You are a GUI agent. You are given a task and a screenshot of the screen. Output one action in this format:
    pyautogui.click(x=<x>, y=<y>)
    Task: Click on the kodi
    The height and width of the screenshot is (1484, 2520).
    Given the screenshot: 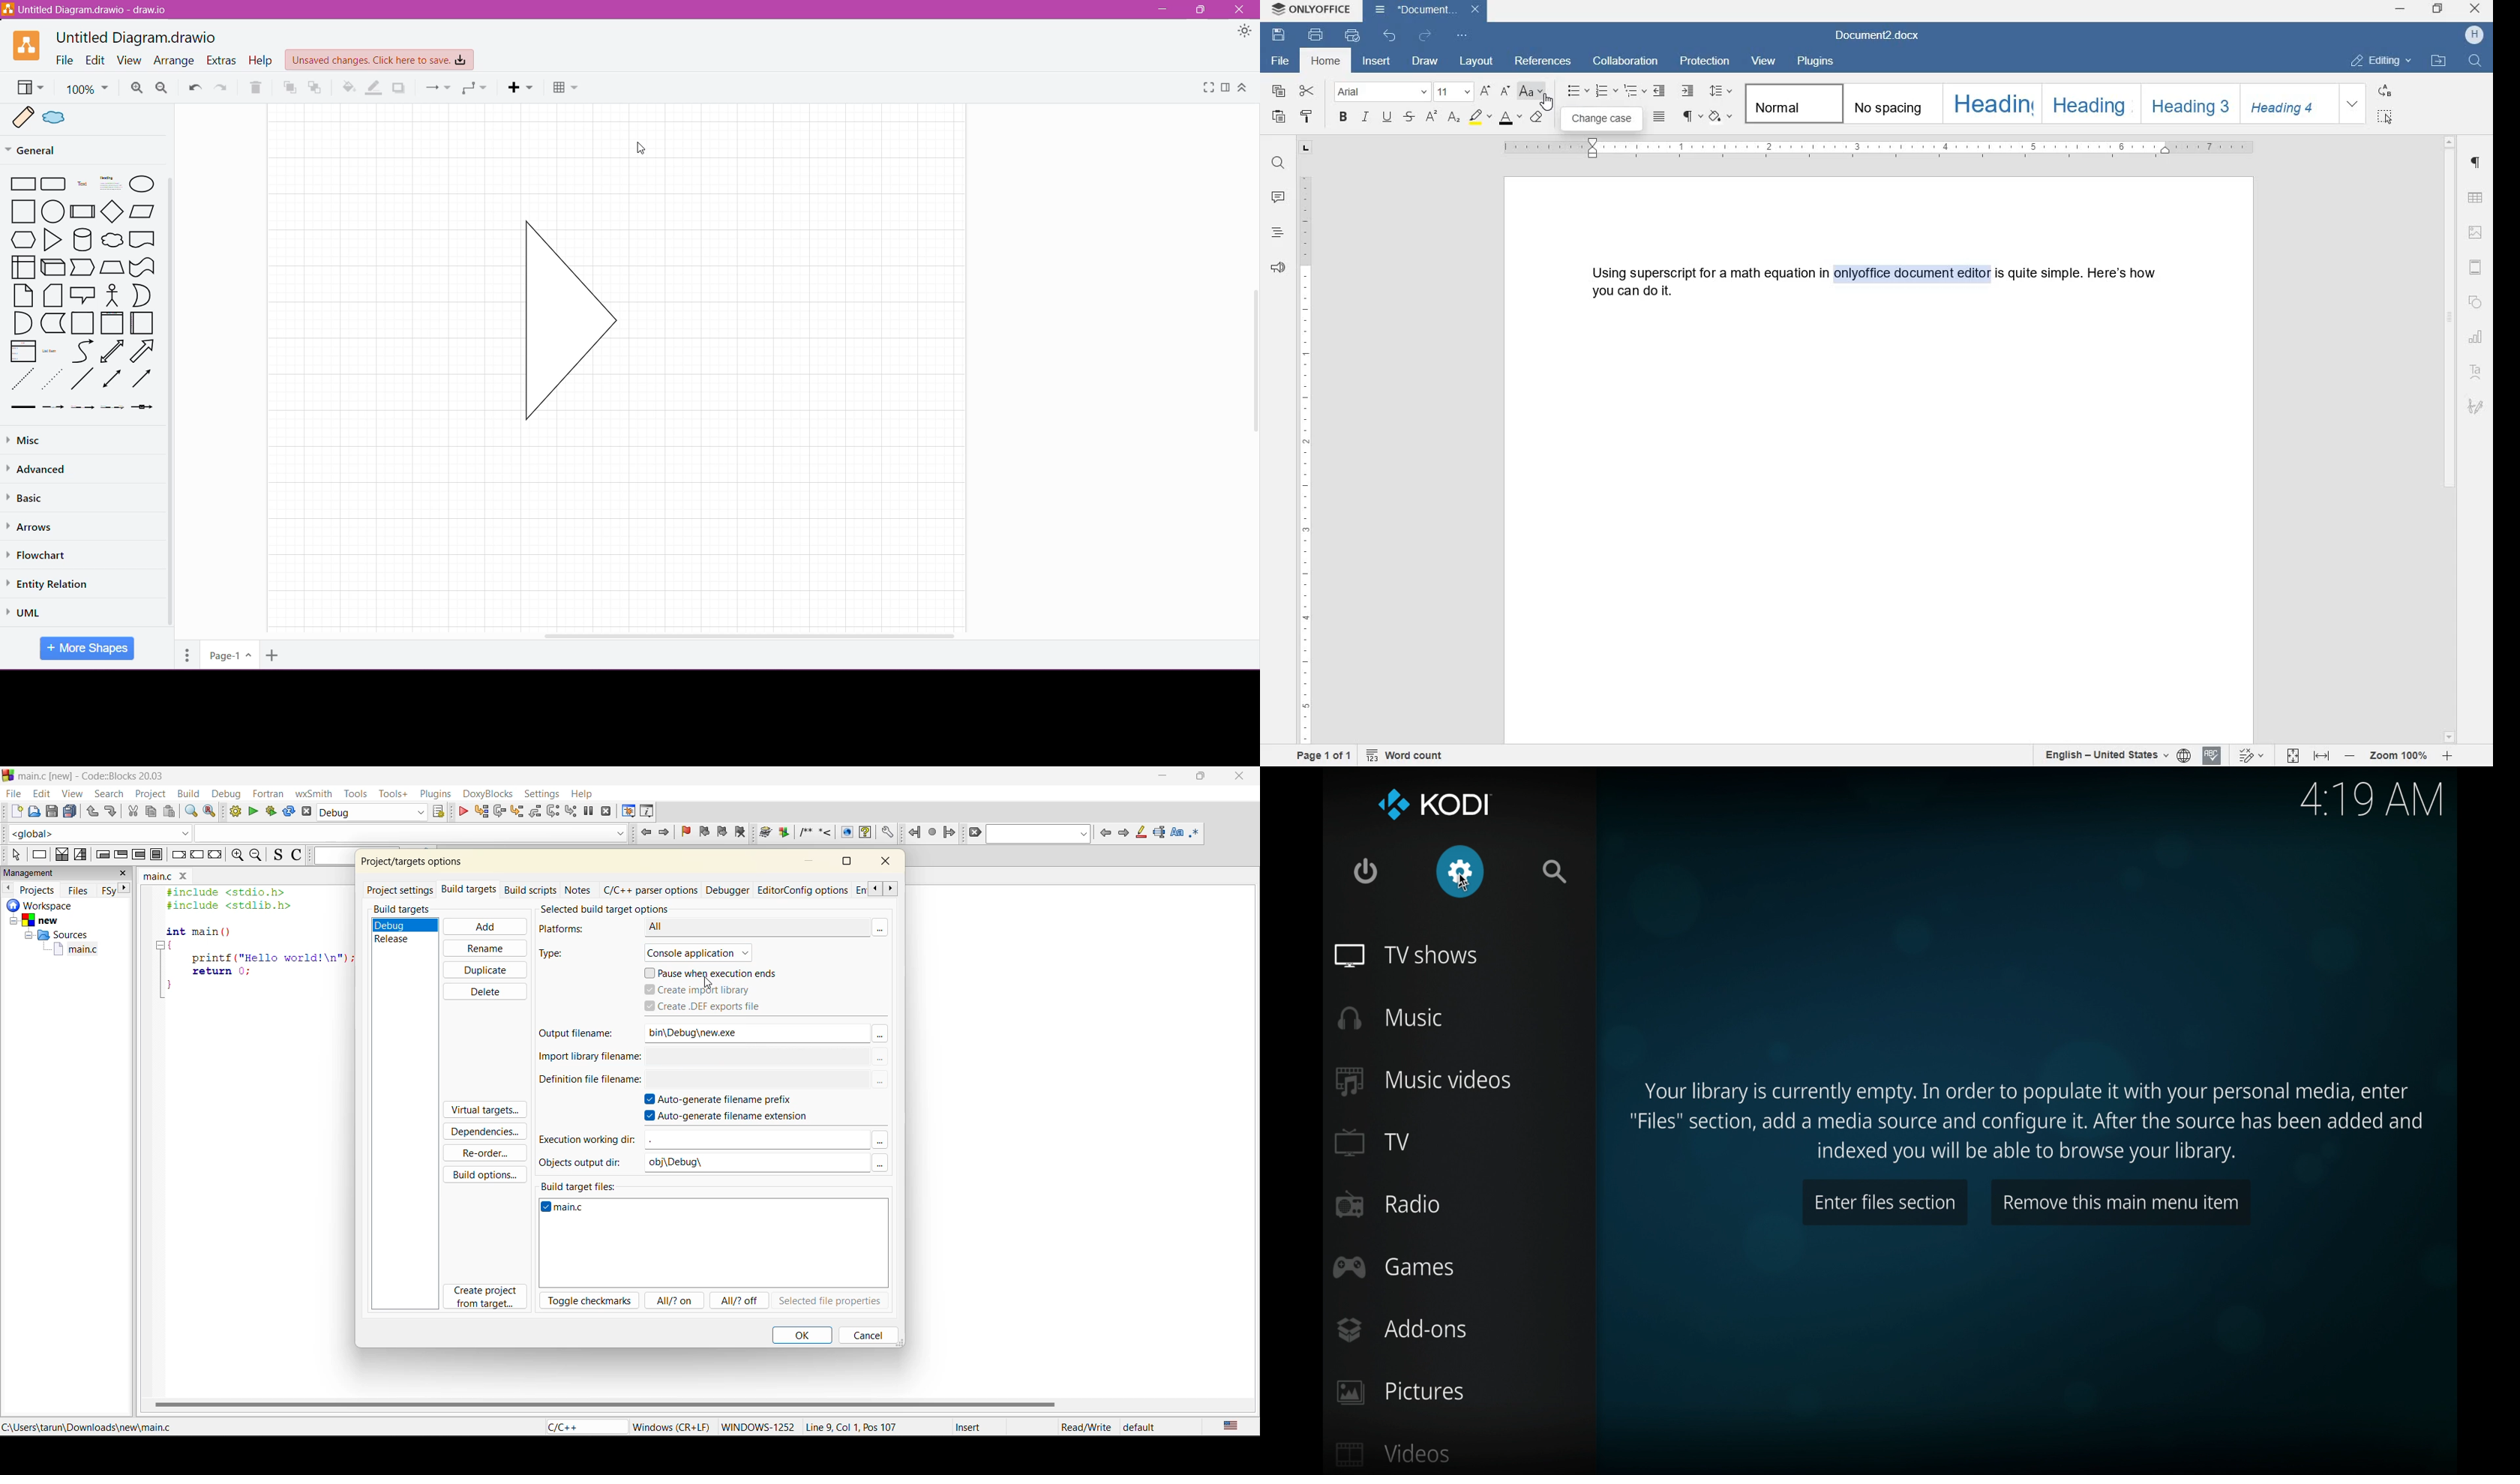 What is the action you would take?
    pyautogui.click(x=1436, y=804)
    